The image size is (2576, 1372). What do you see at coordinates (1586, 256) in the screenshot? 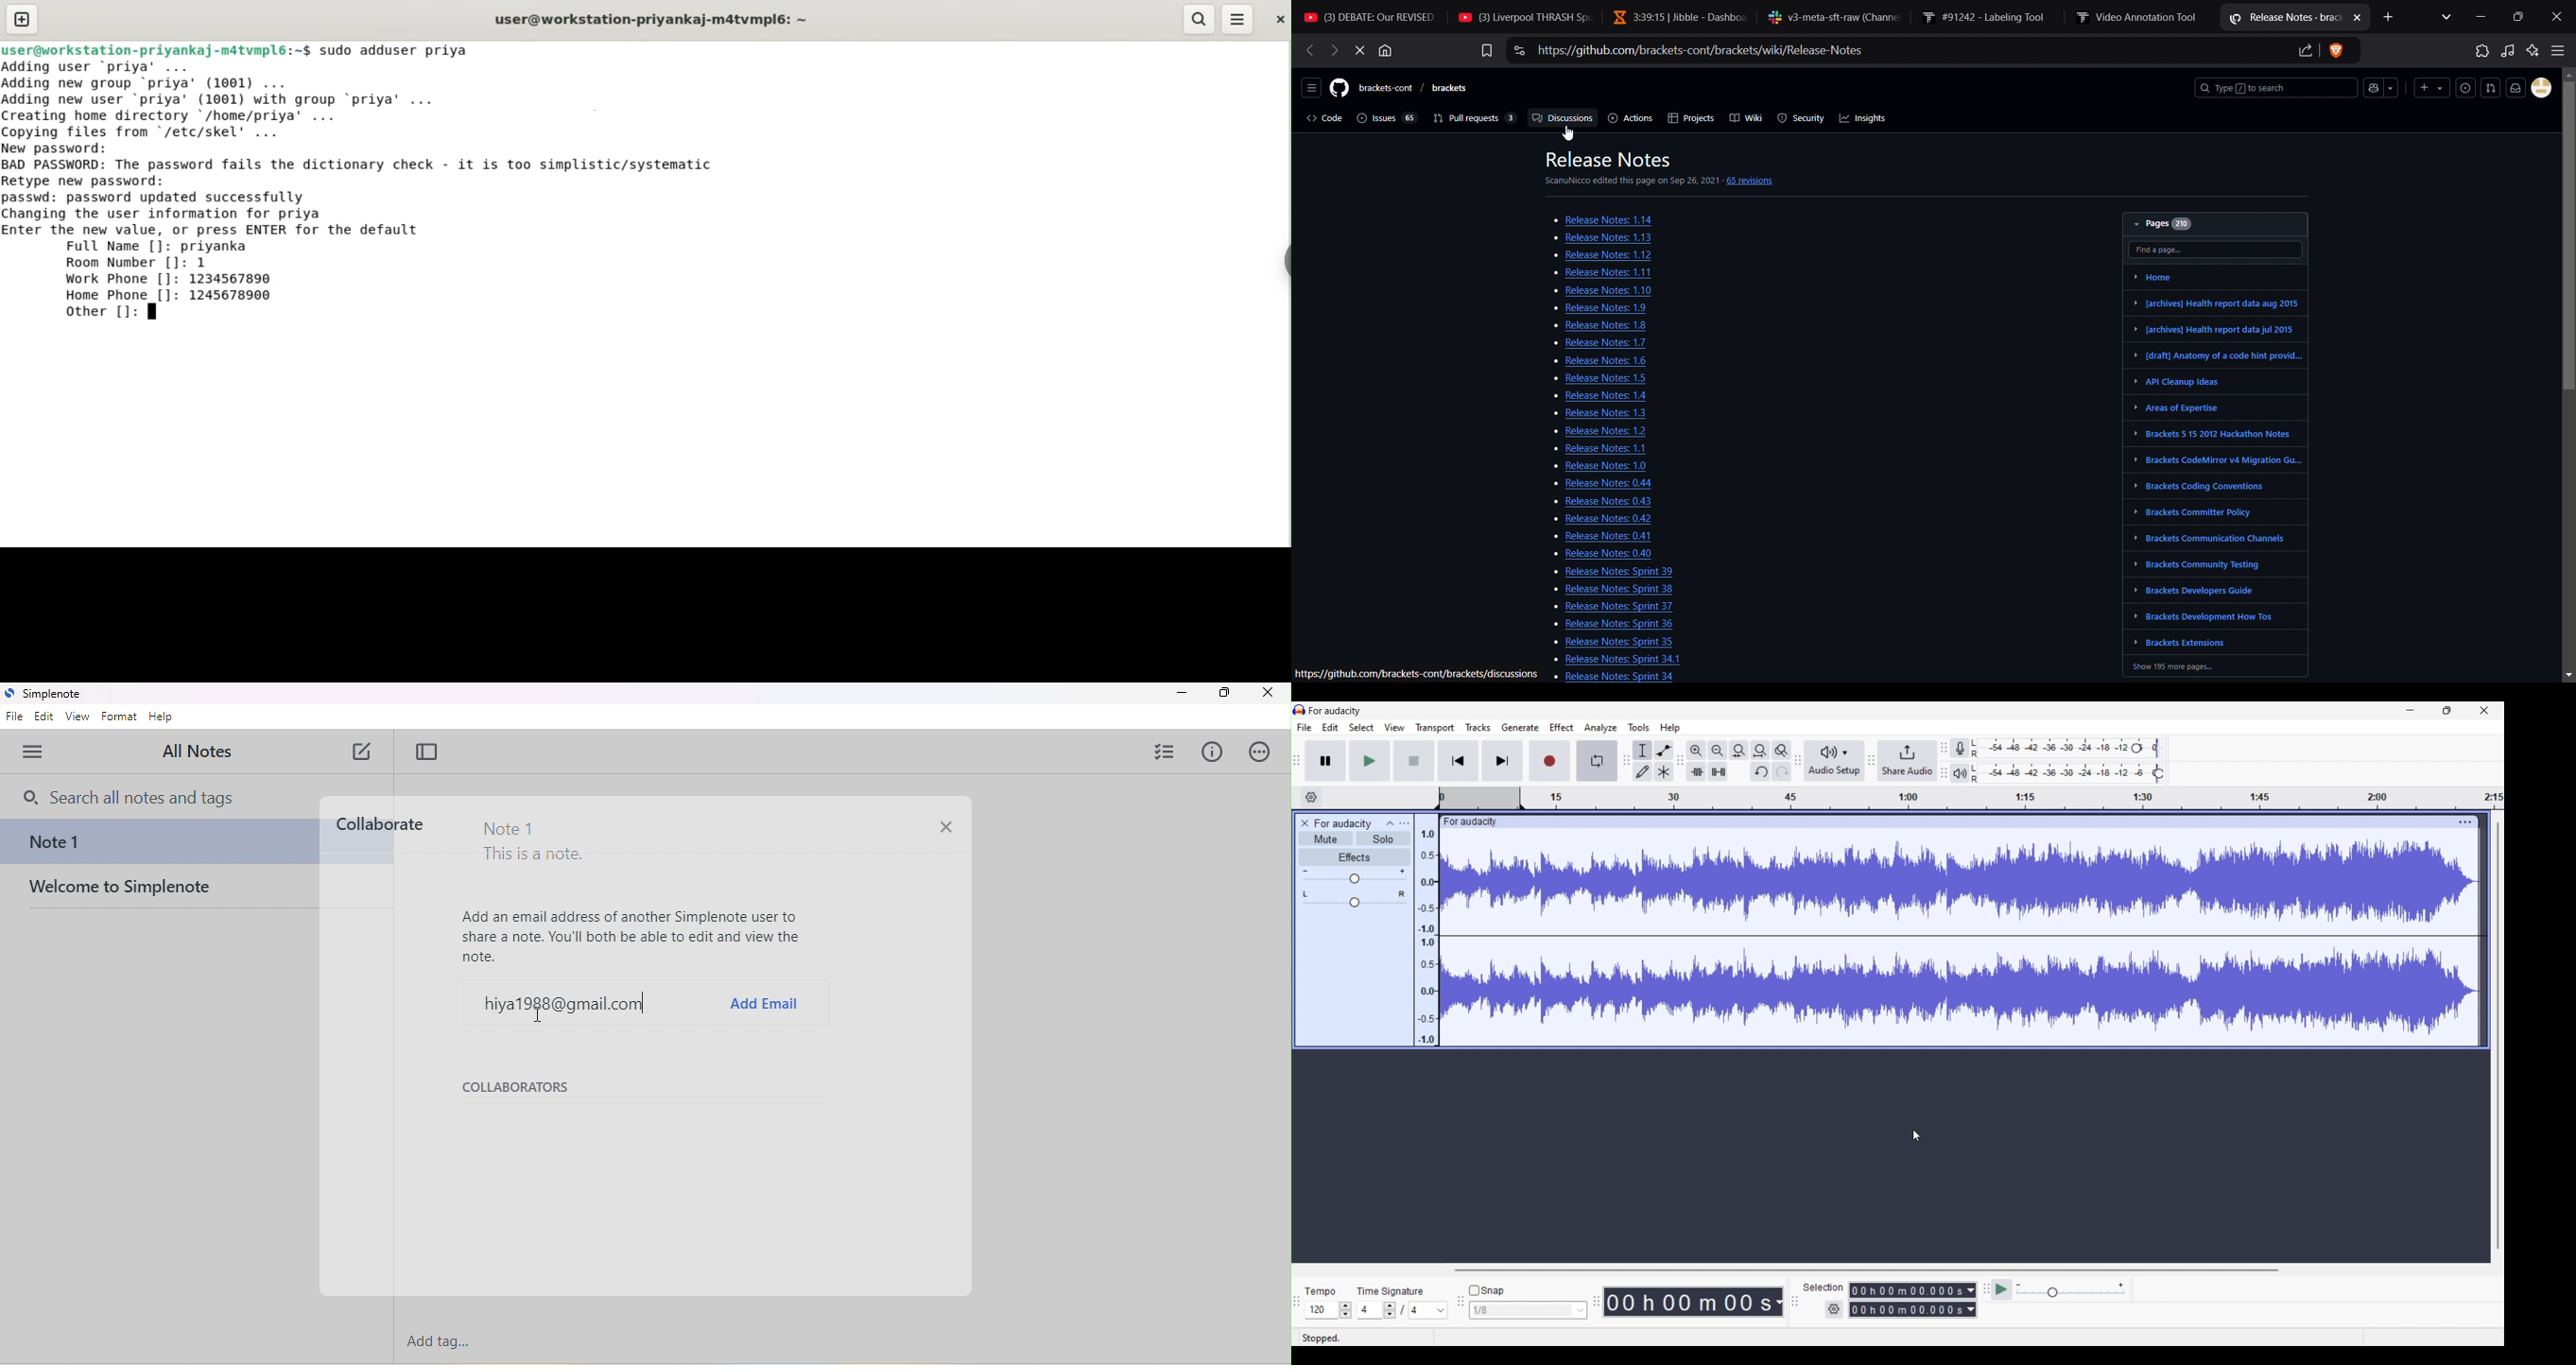
I see `* Release Notes: 1.12` at bounding box center [1586, 256].